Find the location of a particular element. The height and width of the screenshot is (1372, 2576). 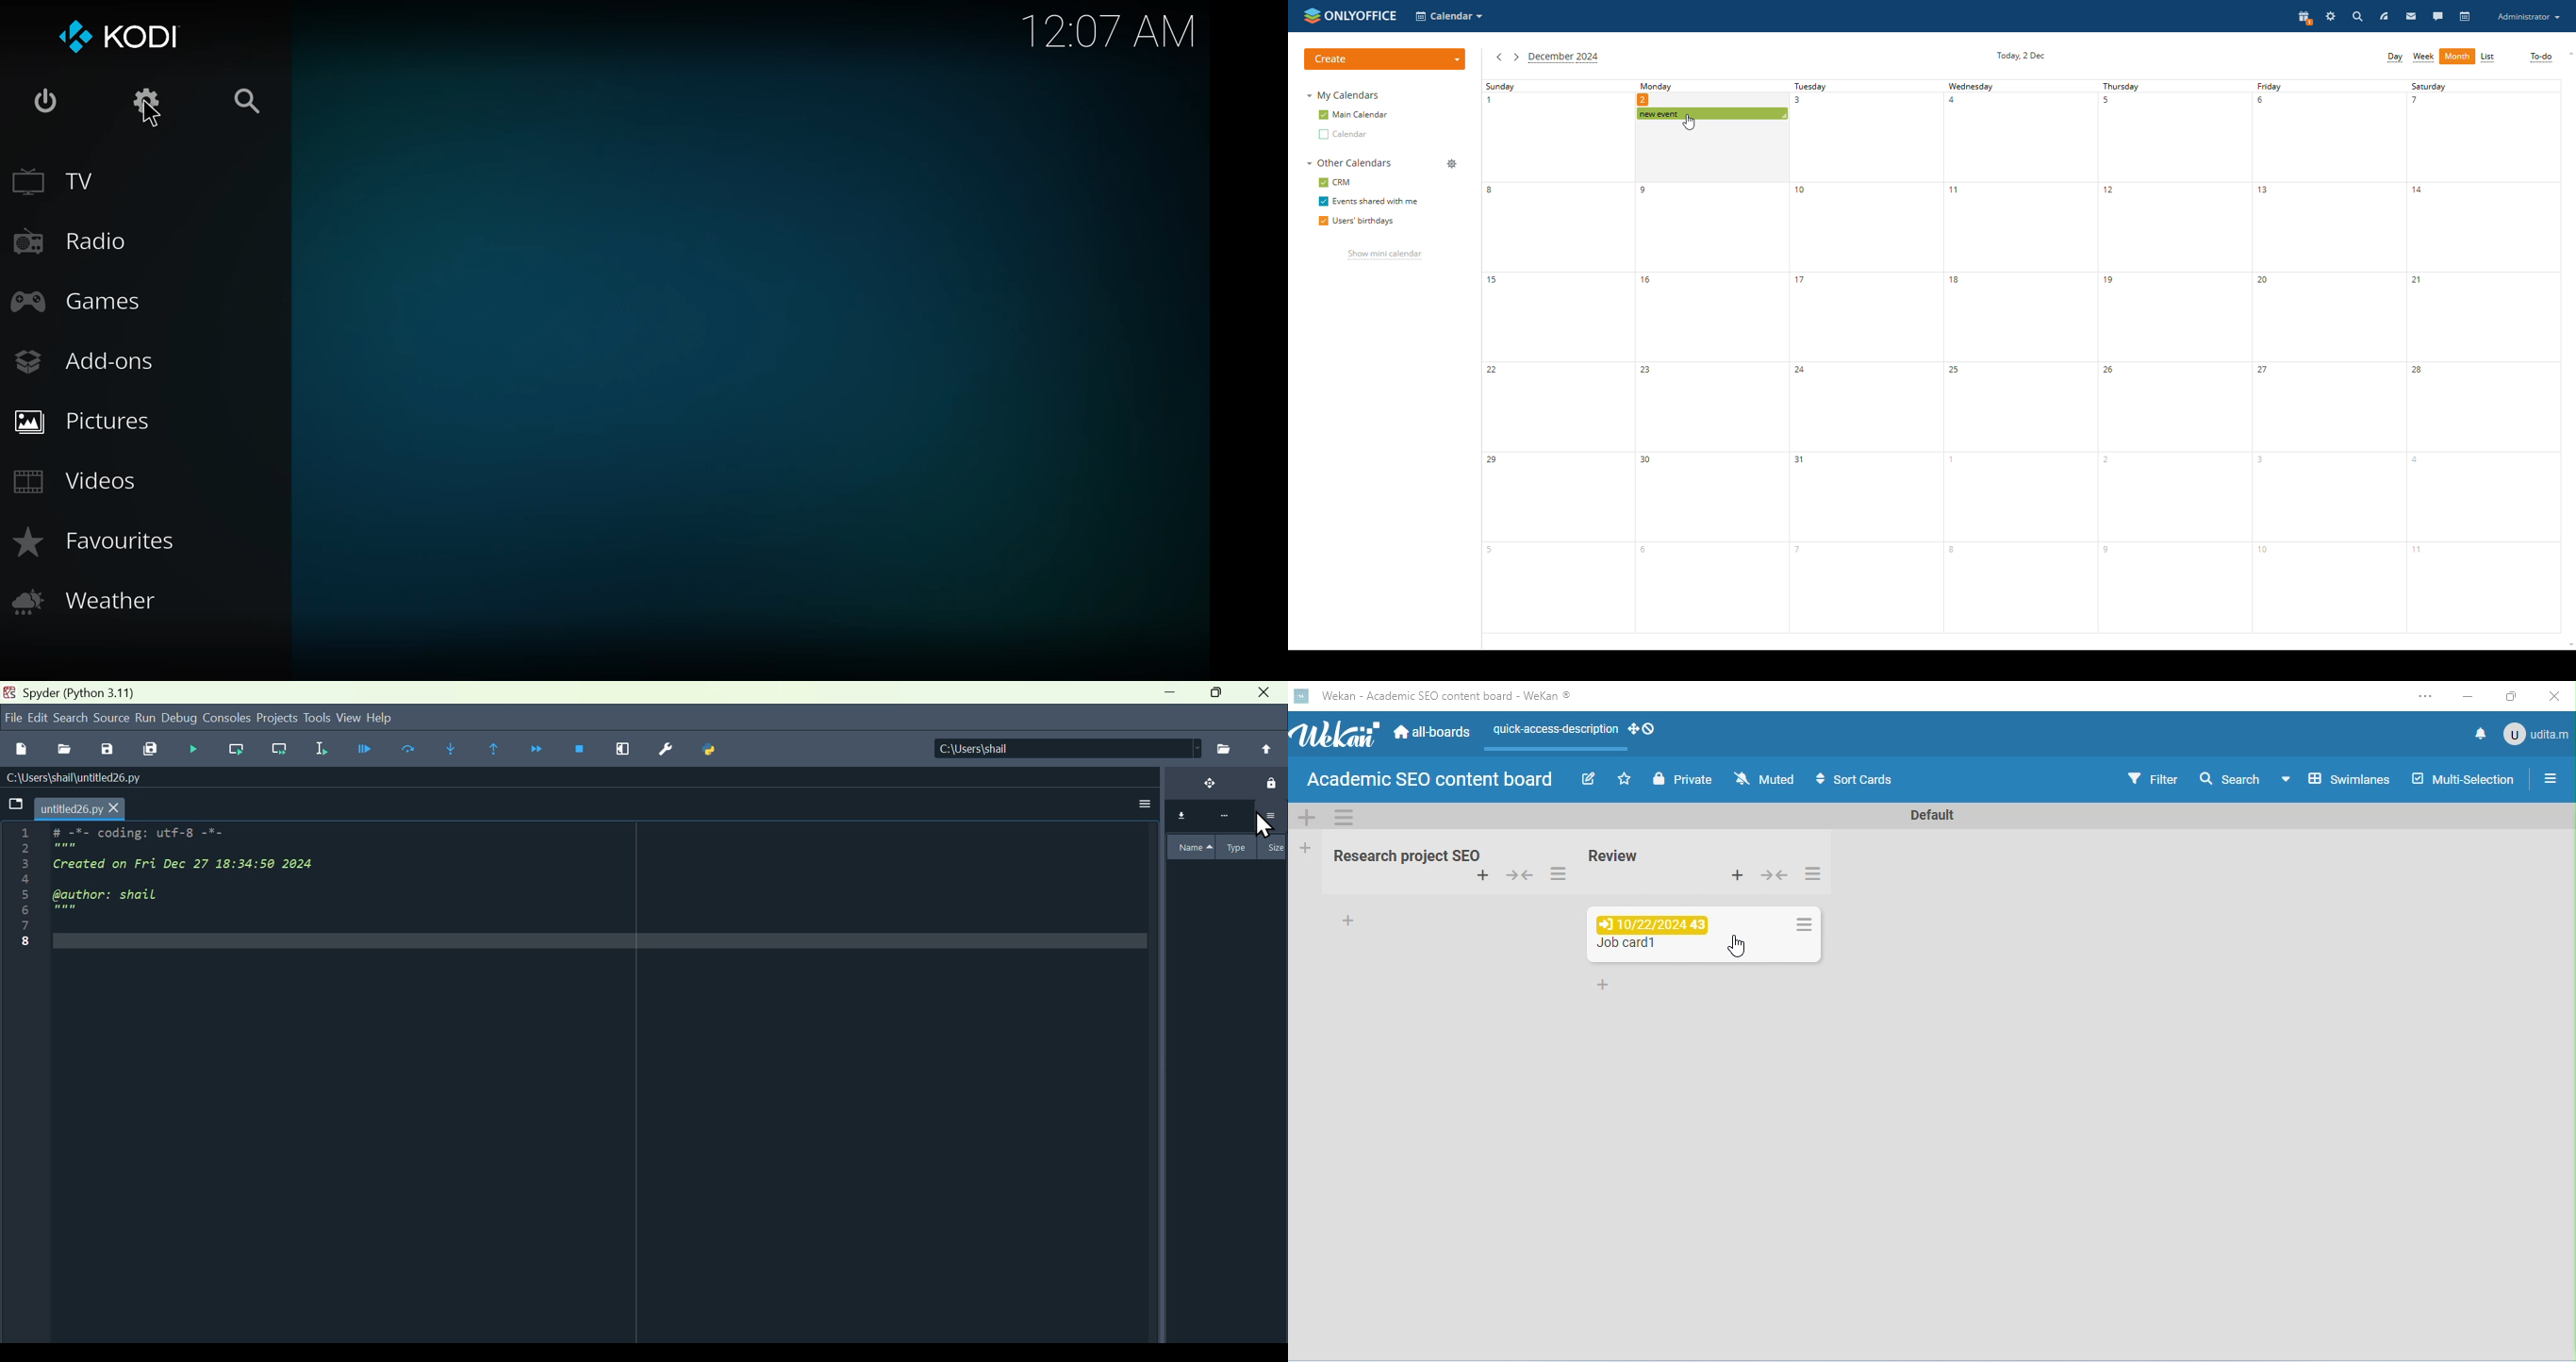

run line is located at coordinates (233, 749).